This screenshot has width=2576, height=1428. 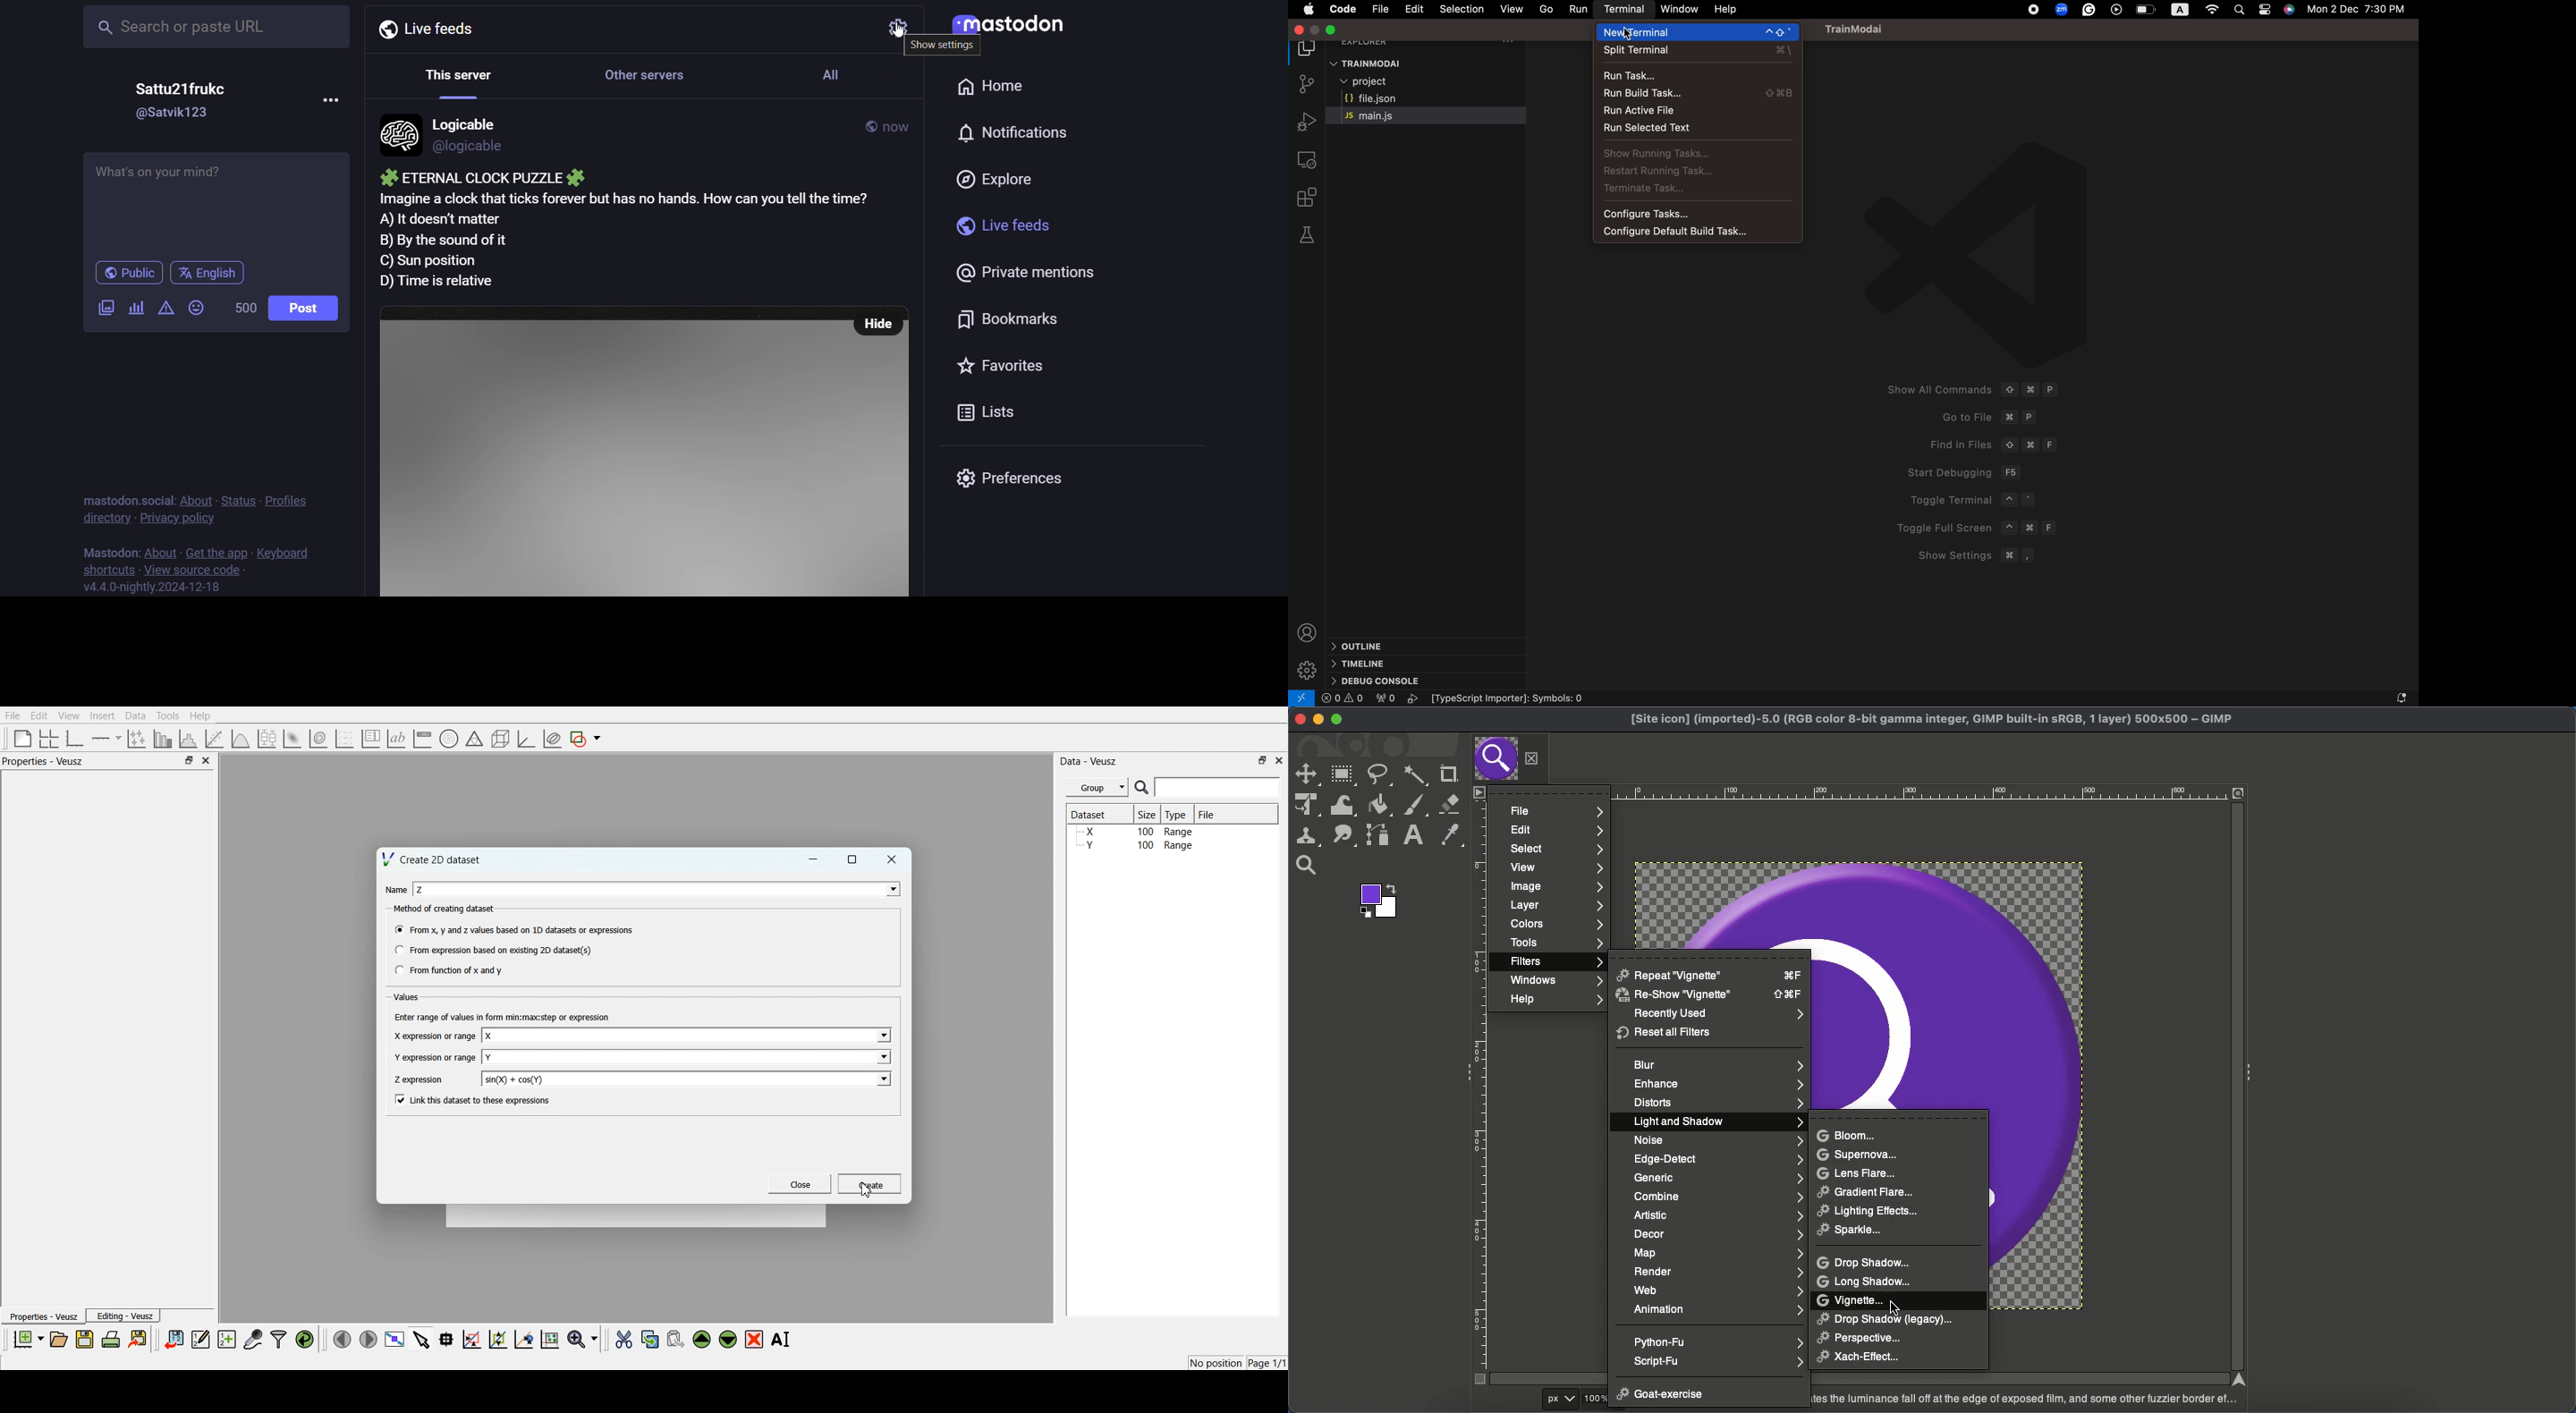 What do you see at coordinates (1311, 197) in the screenshot?
I see `extensions` at bounding box center [1311, 197].